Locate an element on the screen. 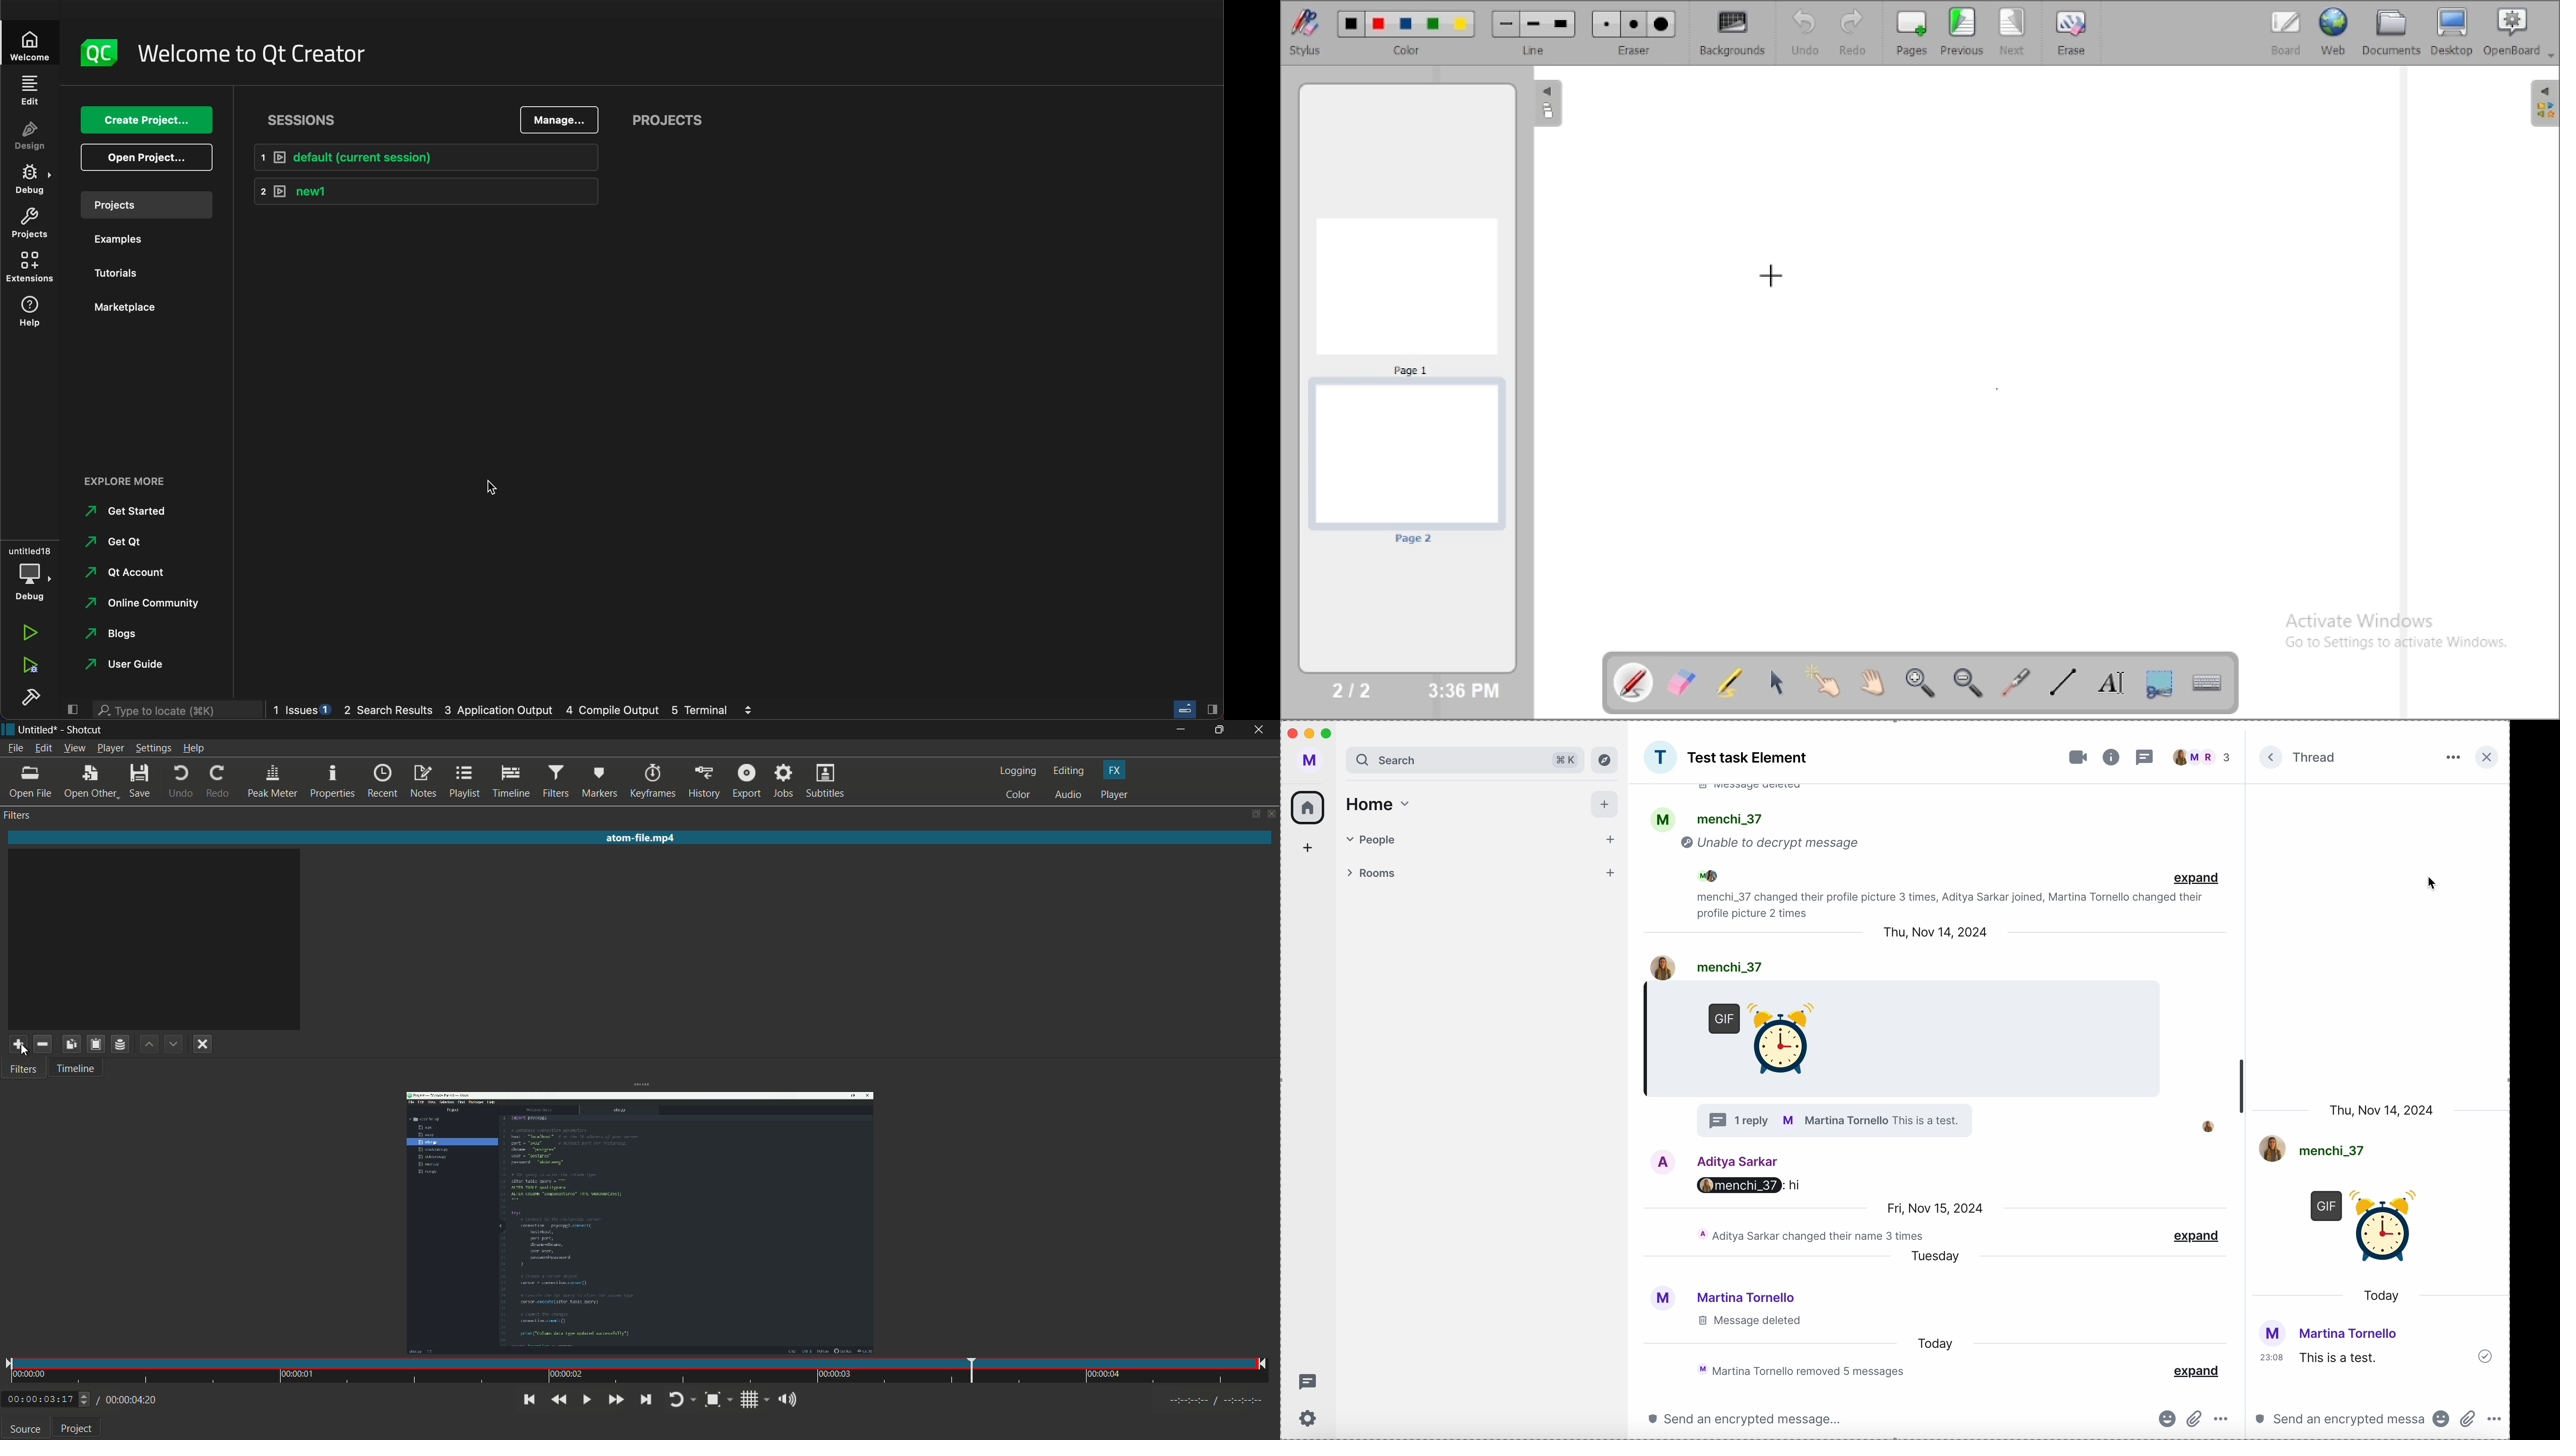  peak meter is located at coordinates (273, 783).